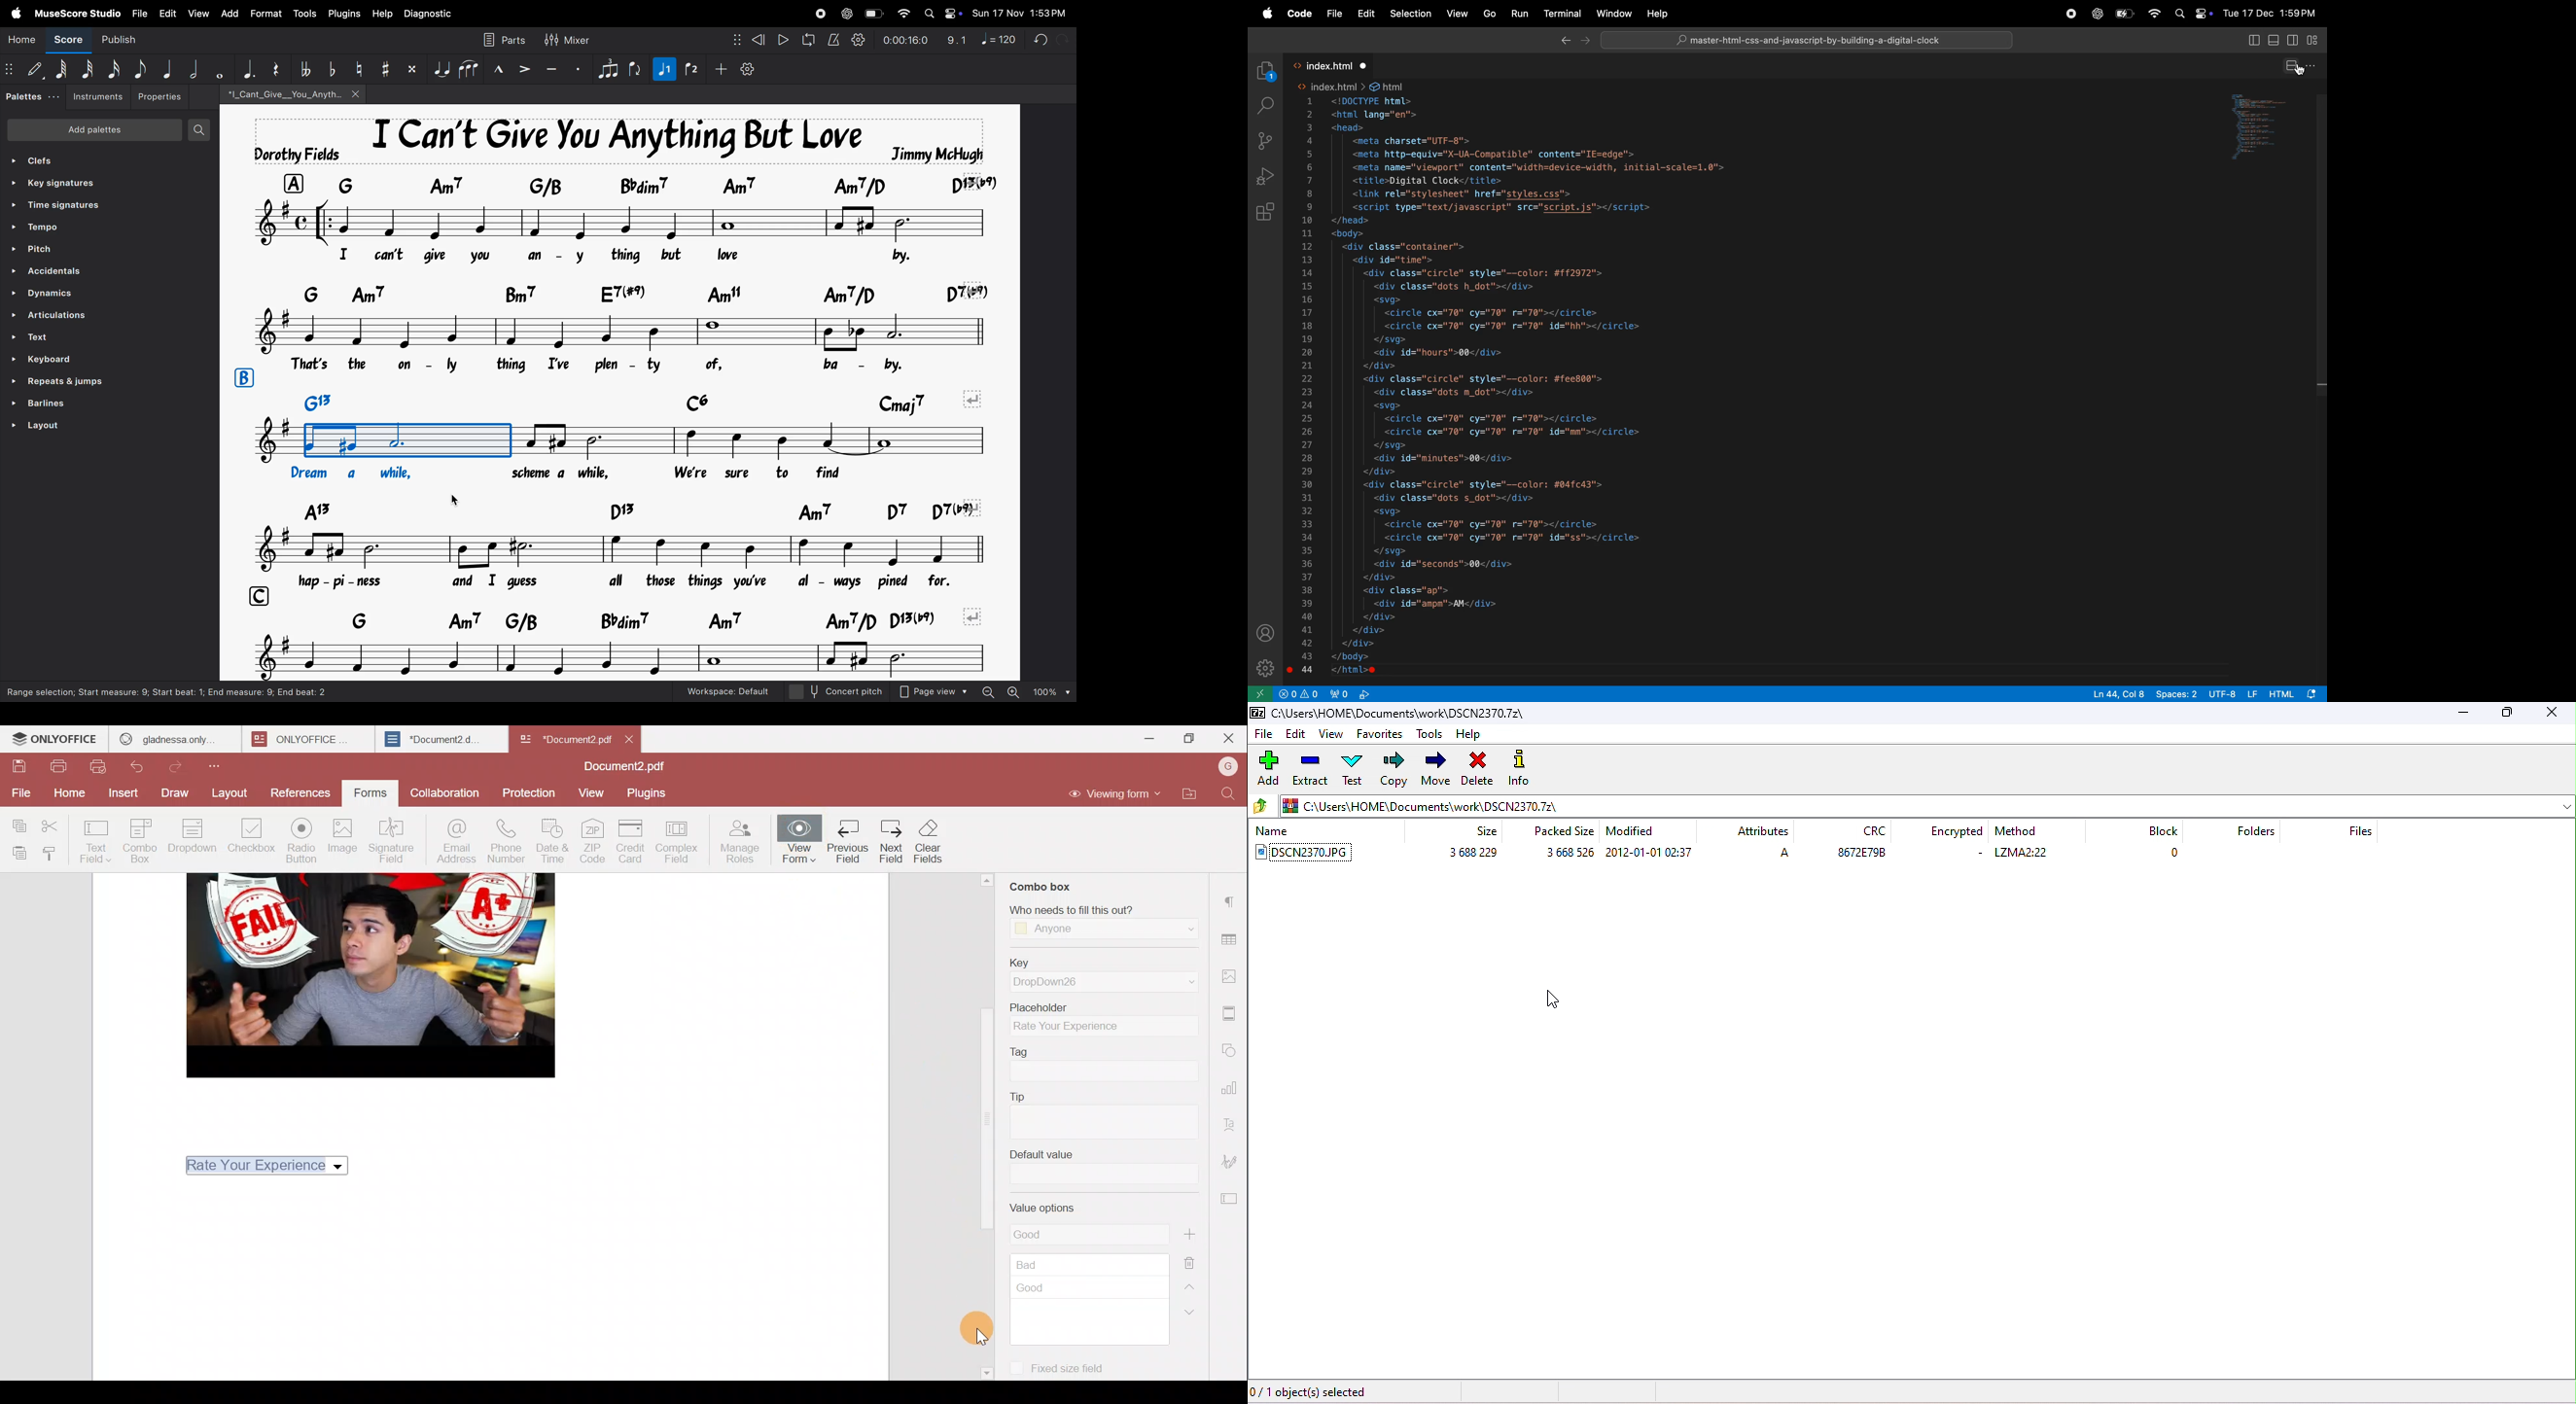 This screenshot has height=1428, width=2576. What do you see at coordinates (2313, 41) in the screenshot?
I see `collapse bar` at bounding box center [2313, 41].